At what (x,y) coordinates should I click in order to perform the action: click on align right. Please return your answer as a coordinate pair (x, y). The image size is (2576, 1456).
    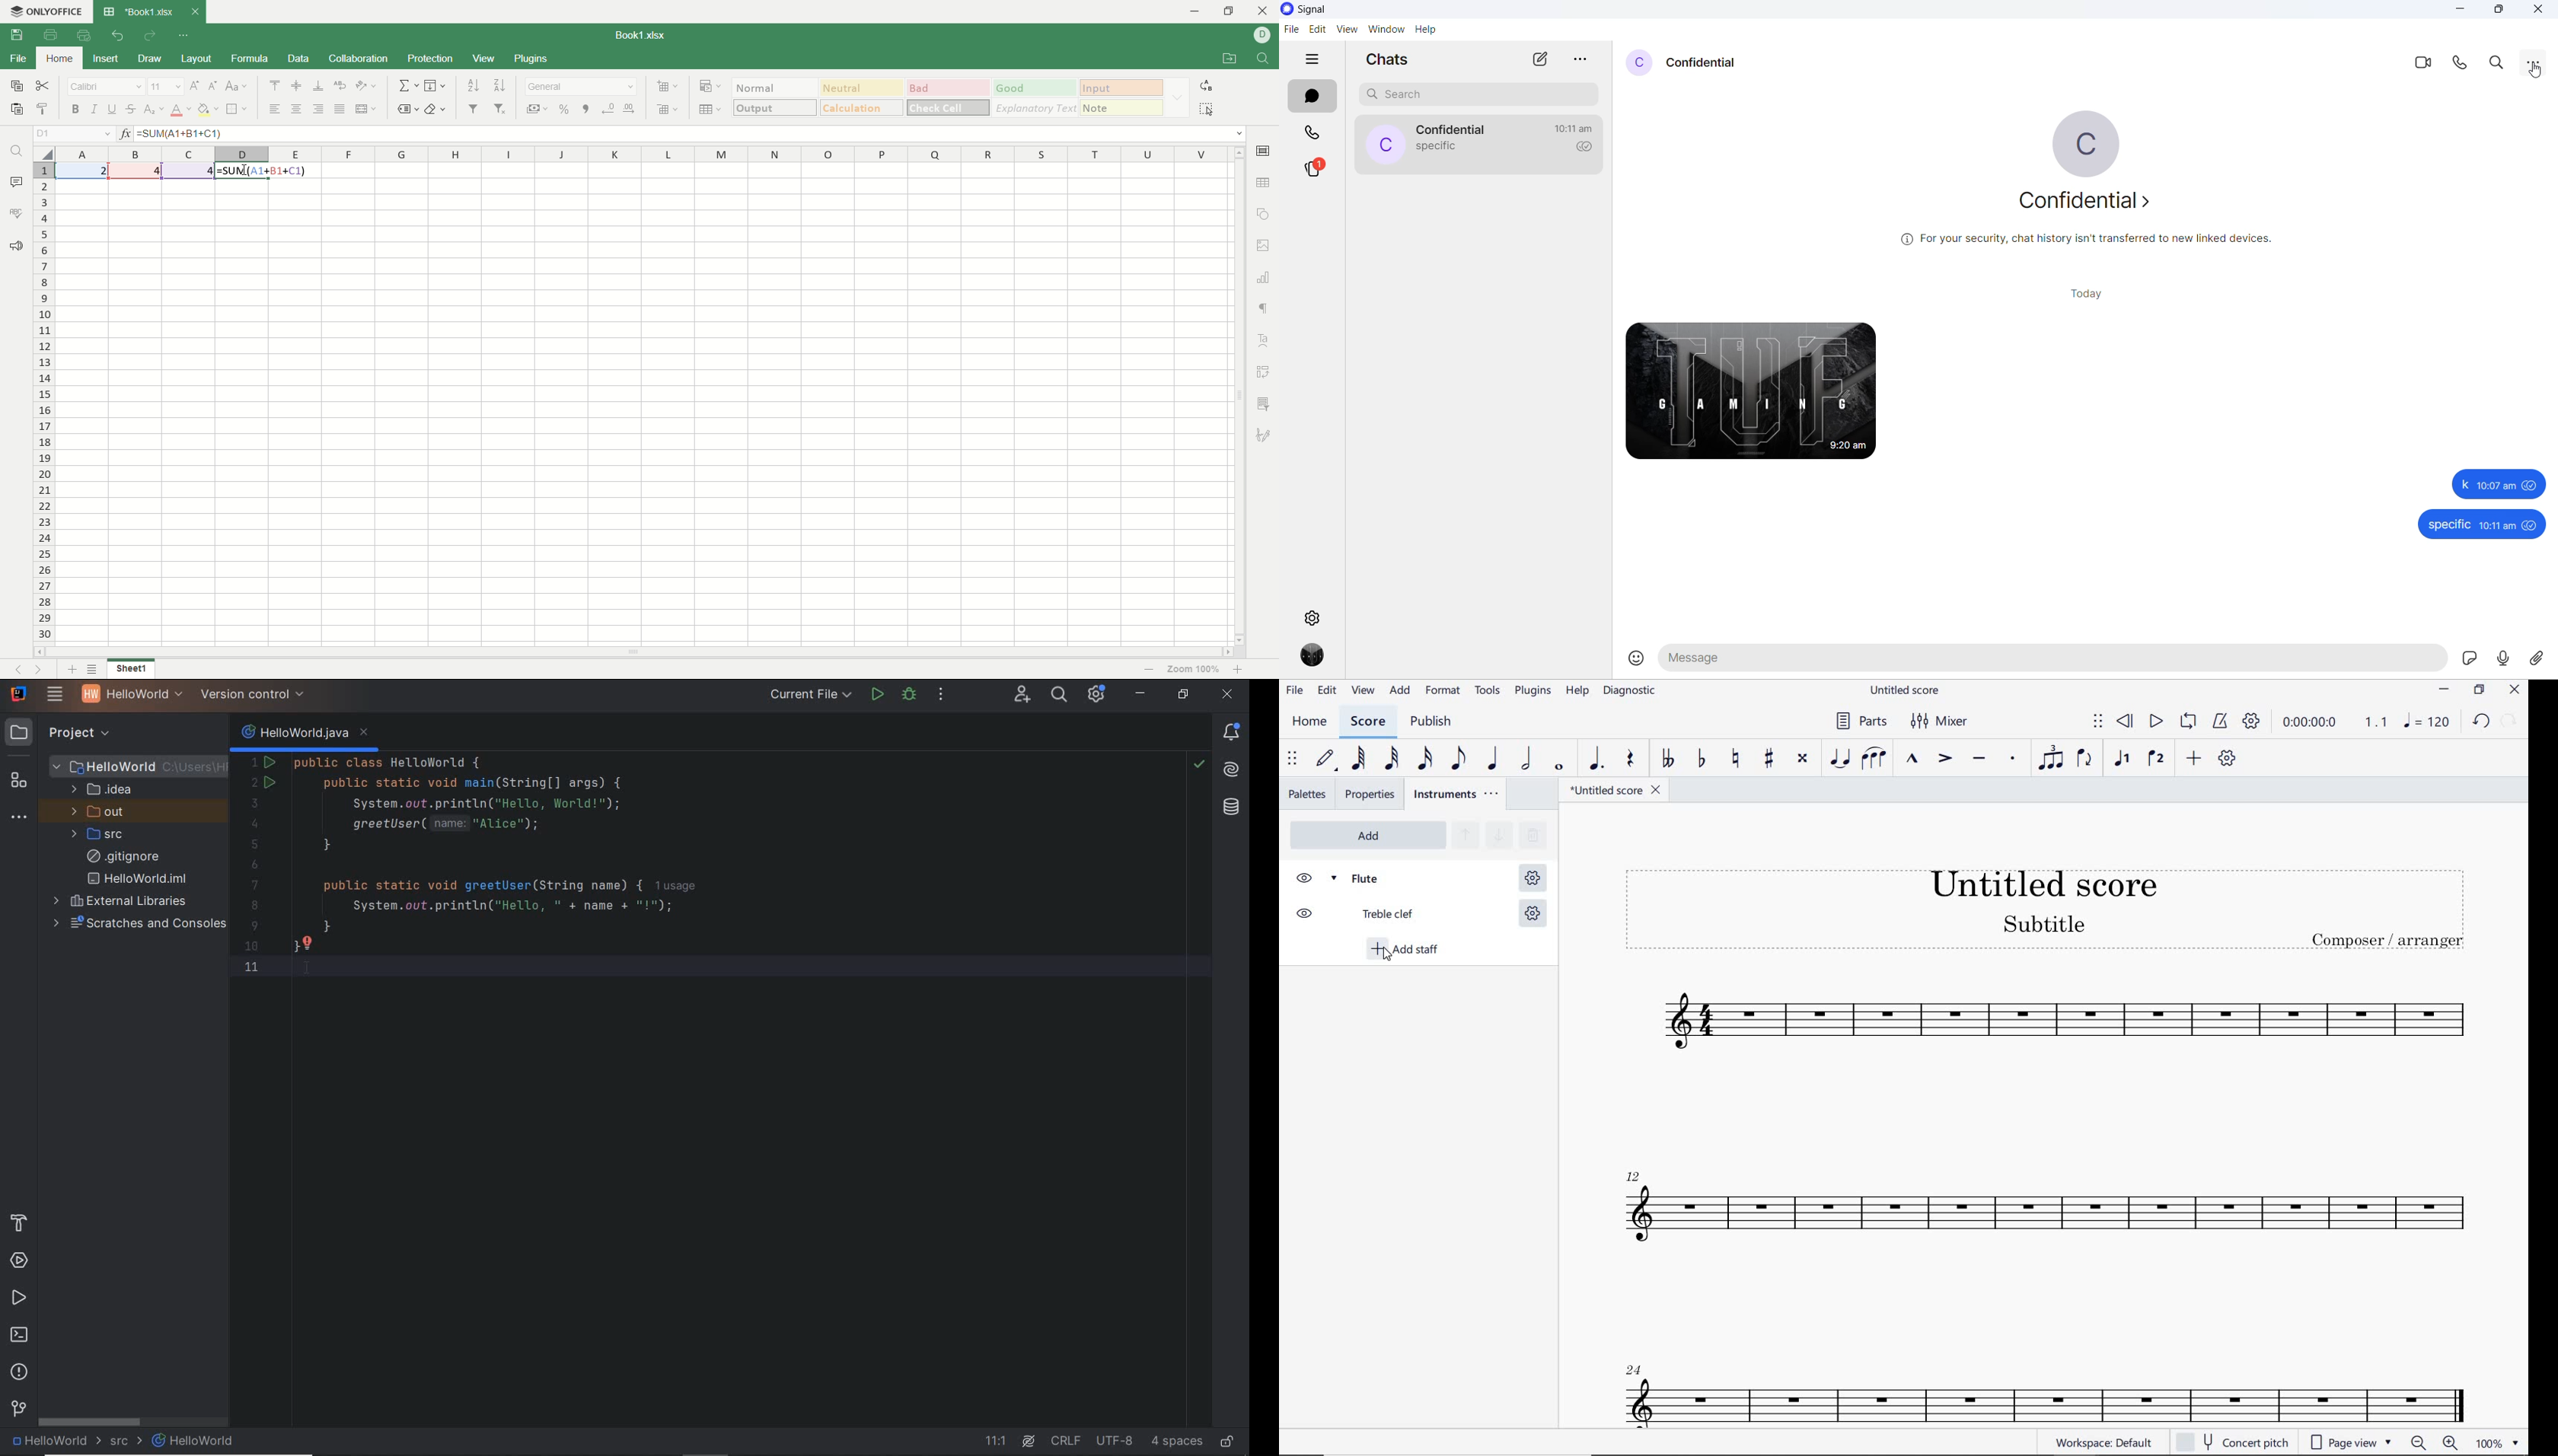
    Looking at the image, I should click on (320, 109).